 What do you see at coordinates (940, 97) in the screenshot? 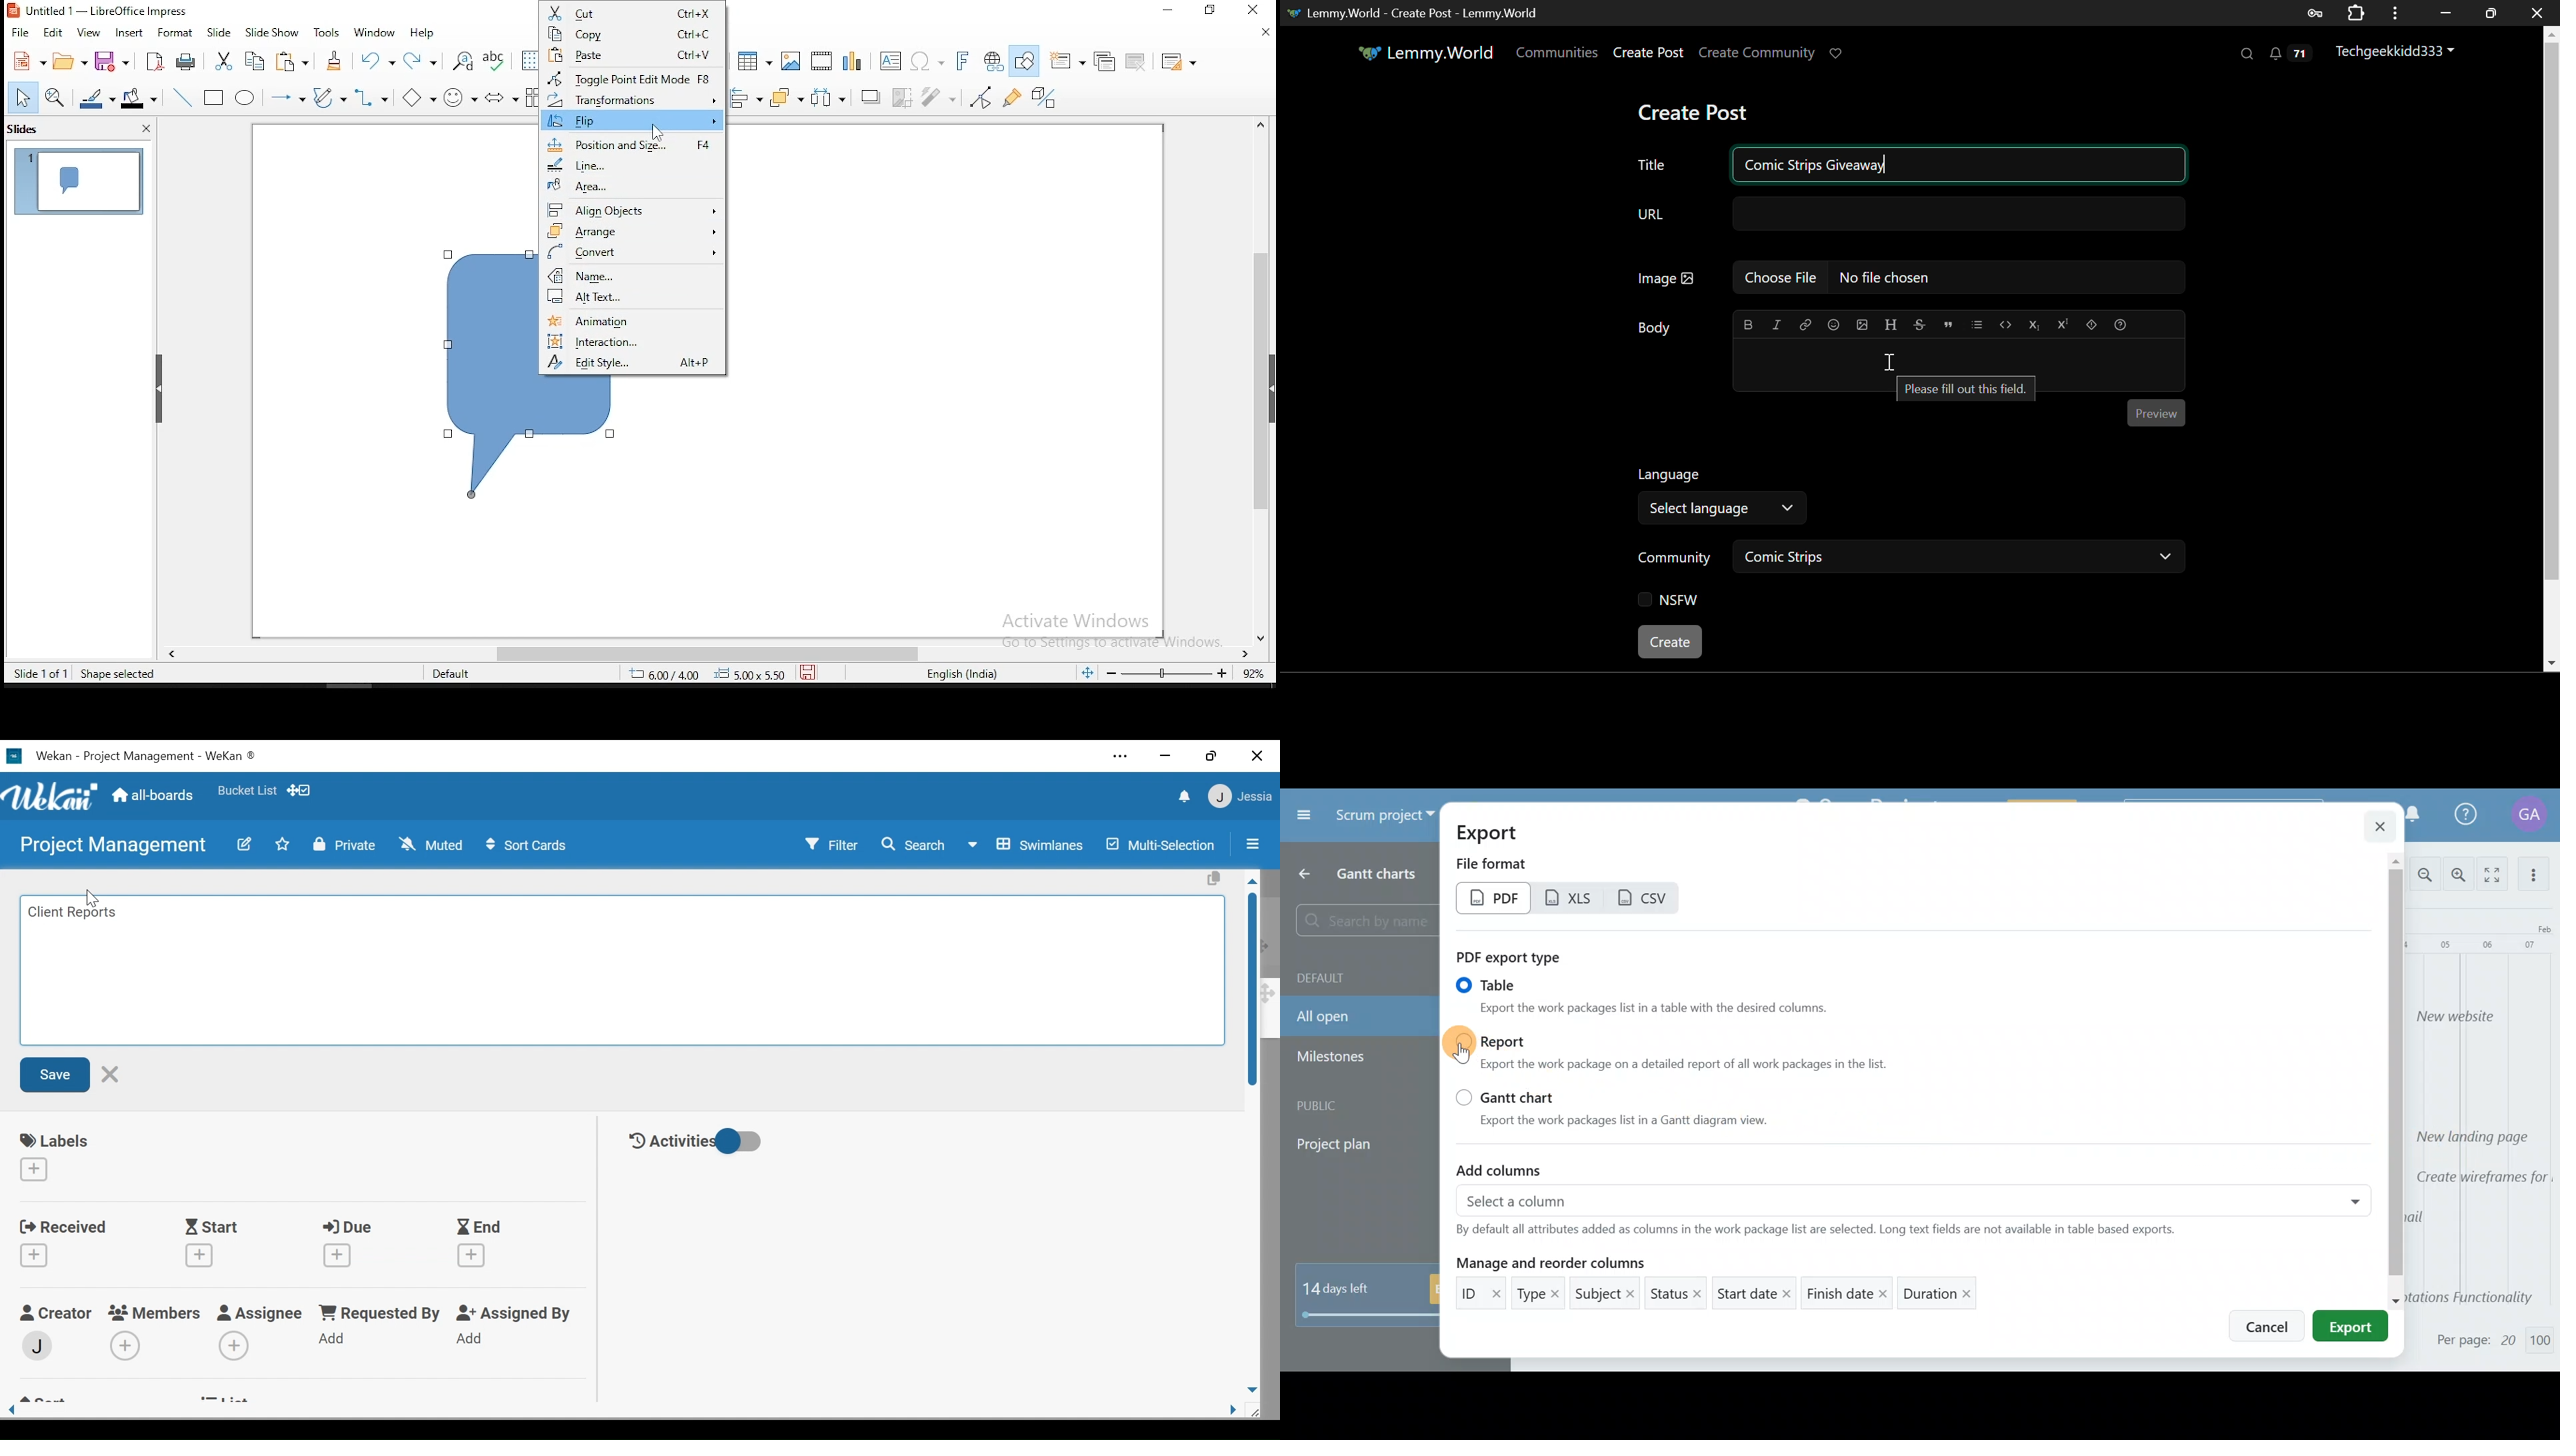
I see `filter` at bounding box center [940, 97].